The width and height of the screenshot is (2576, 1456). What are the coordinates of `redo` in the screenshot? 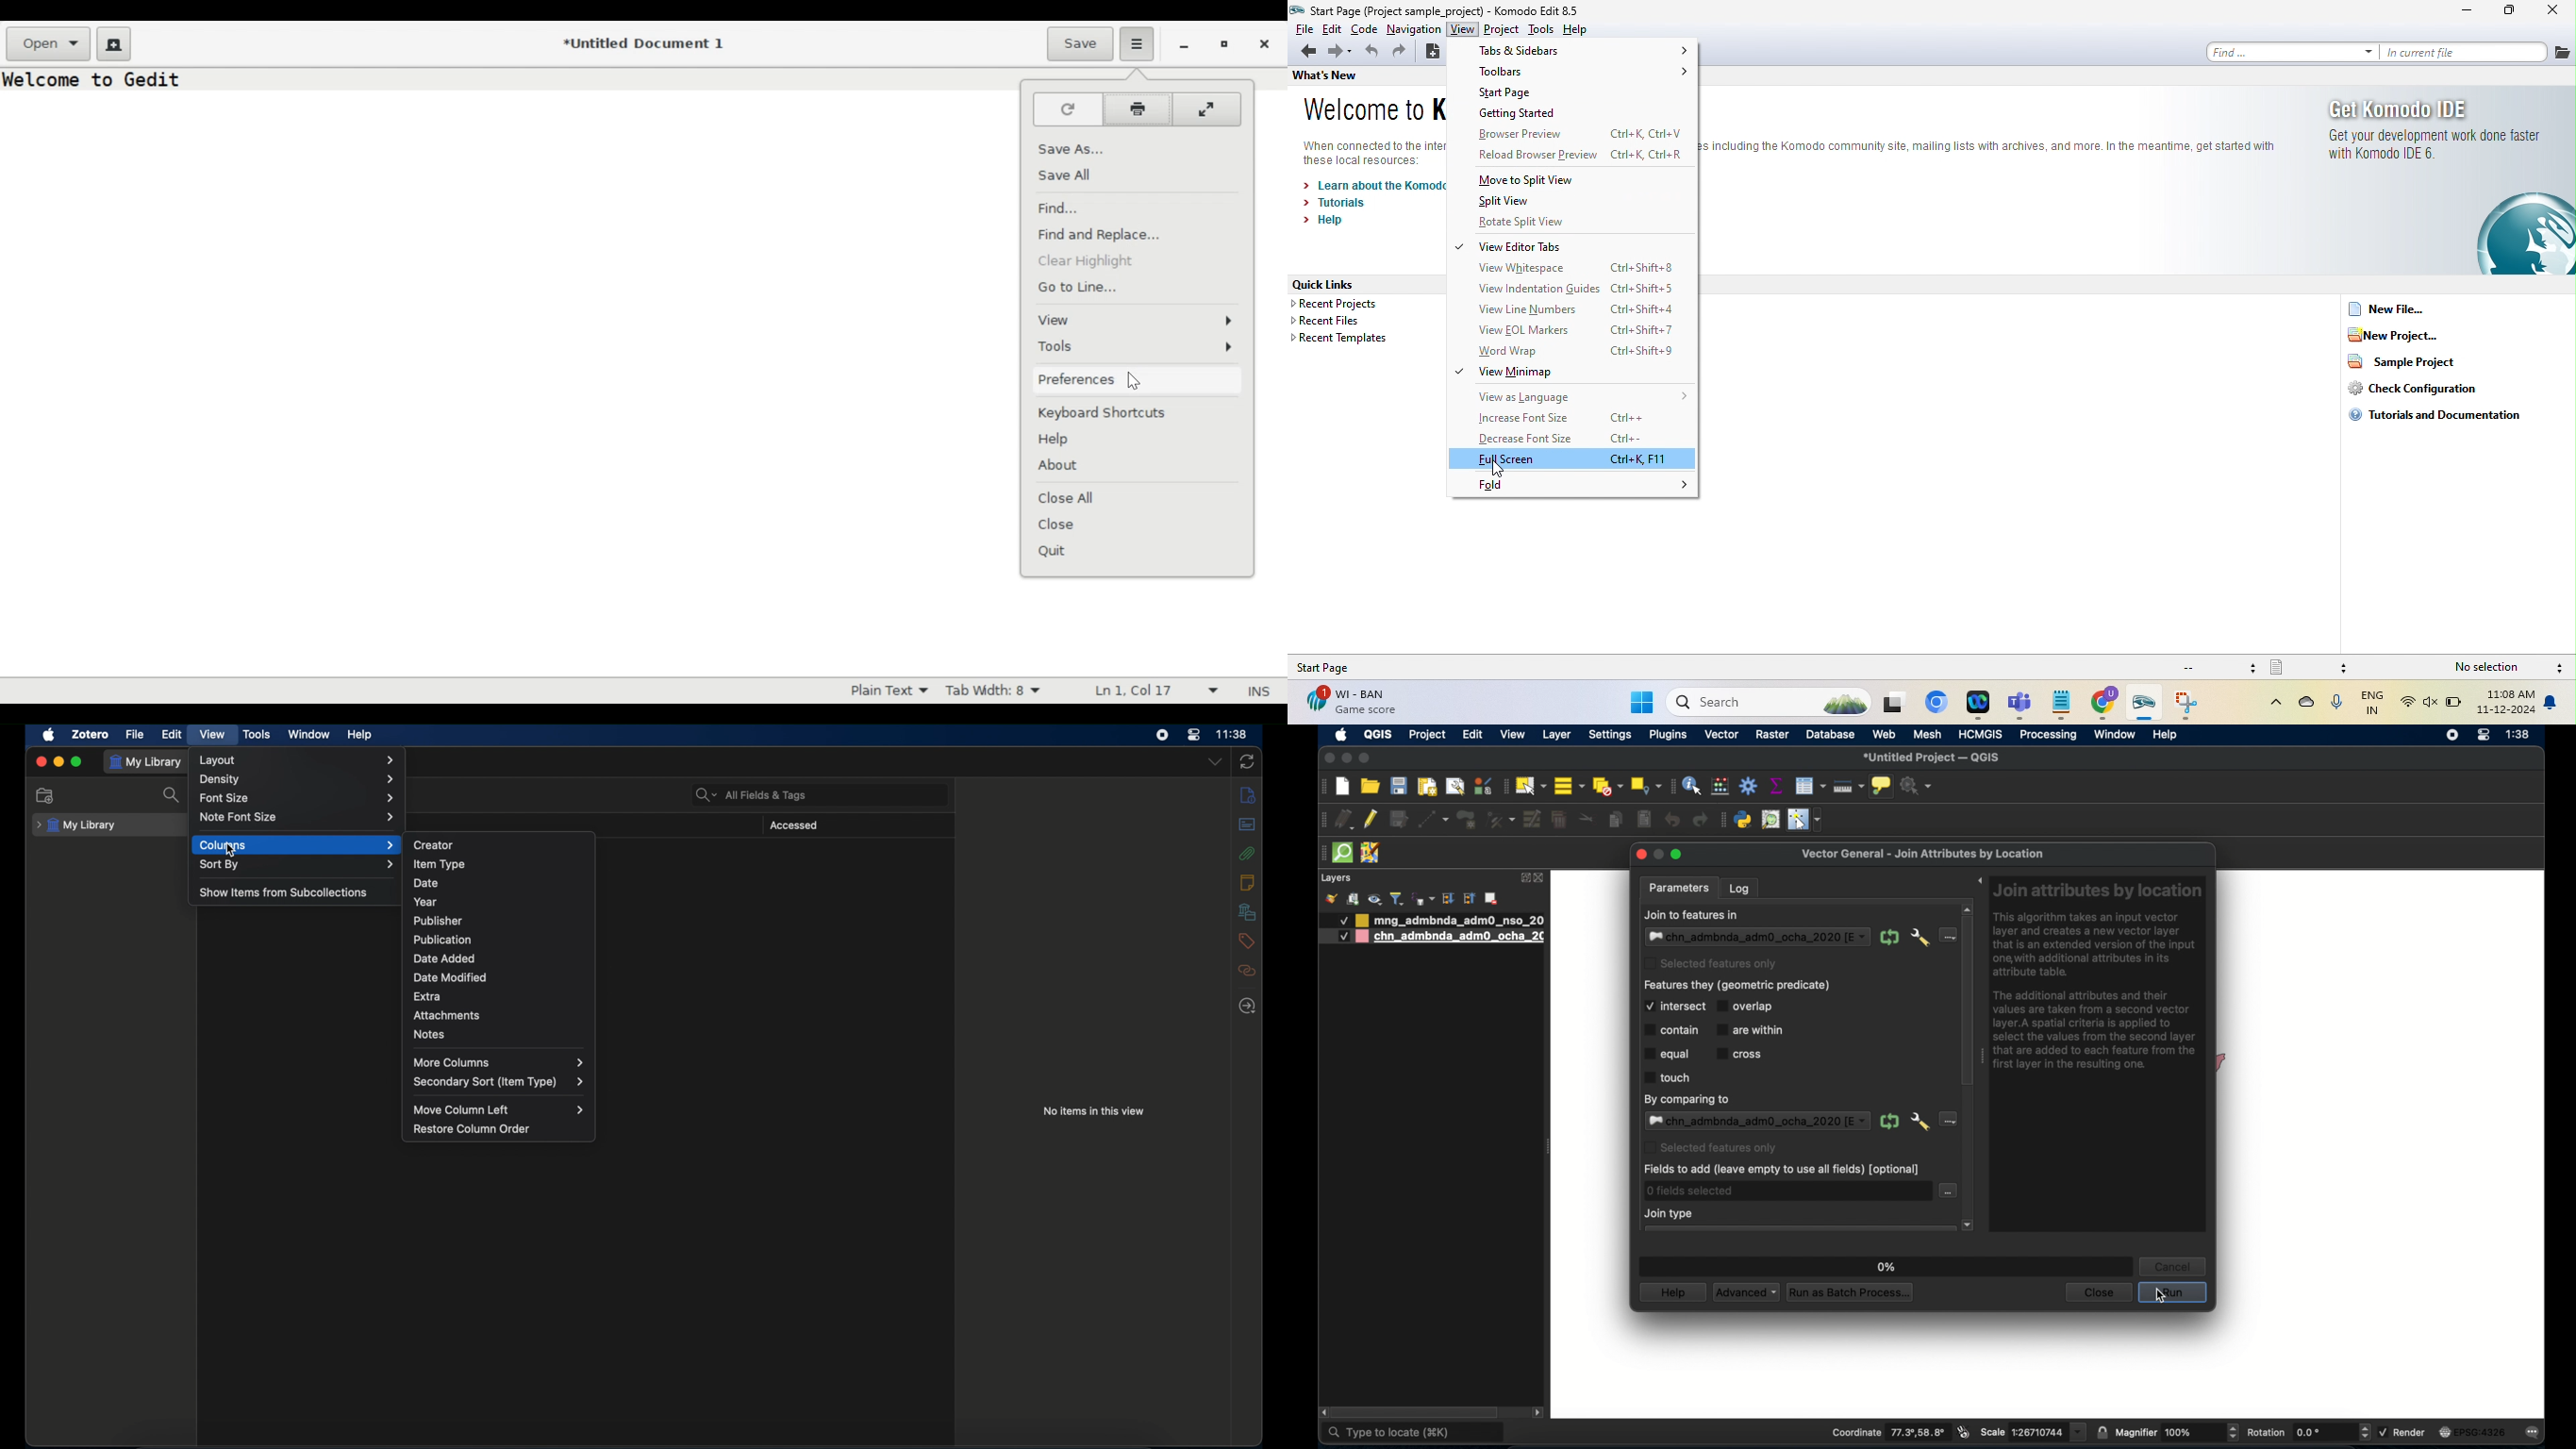 It's located at (1699, 821).